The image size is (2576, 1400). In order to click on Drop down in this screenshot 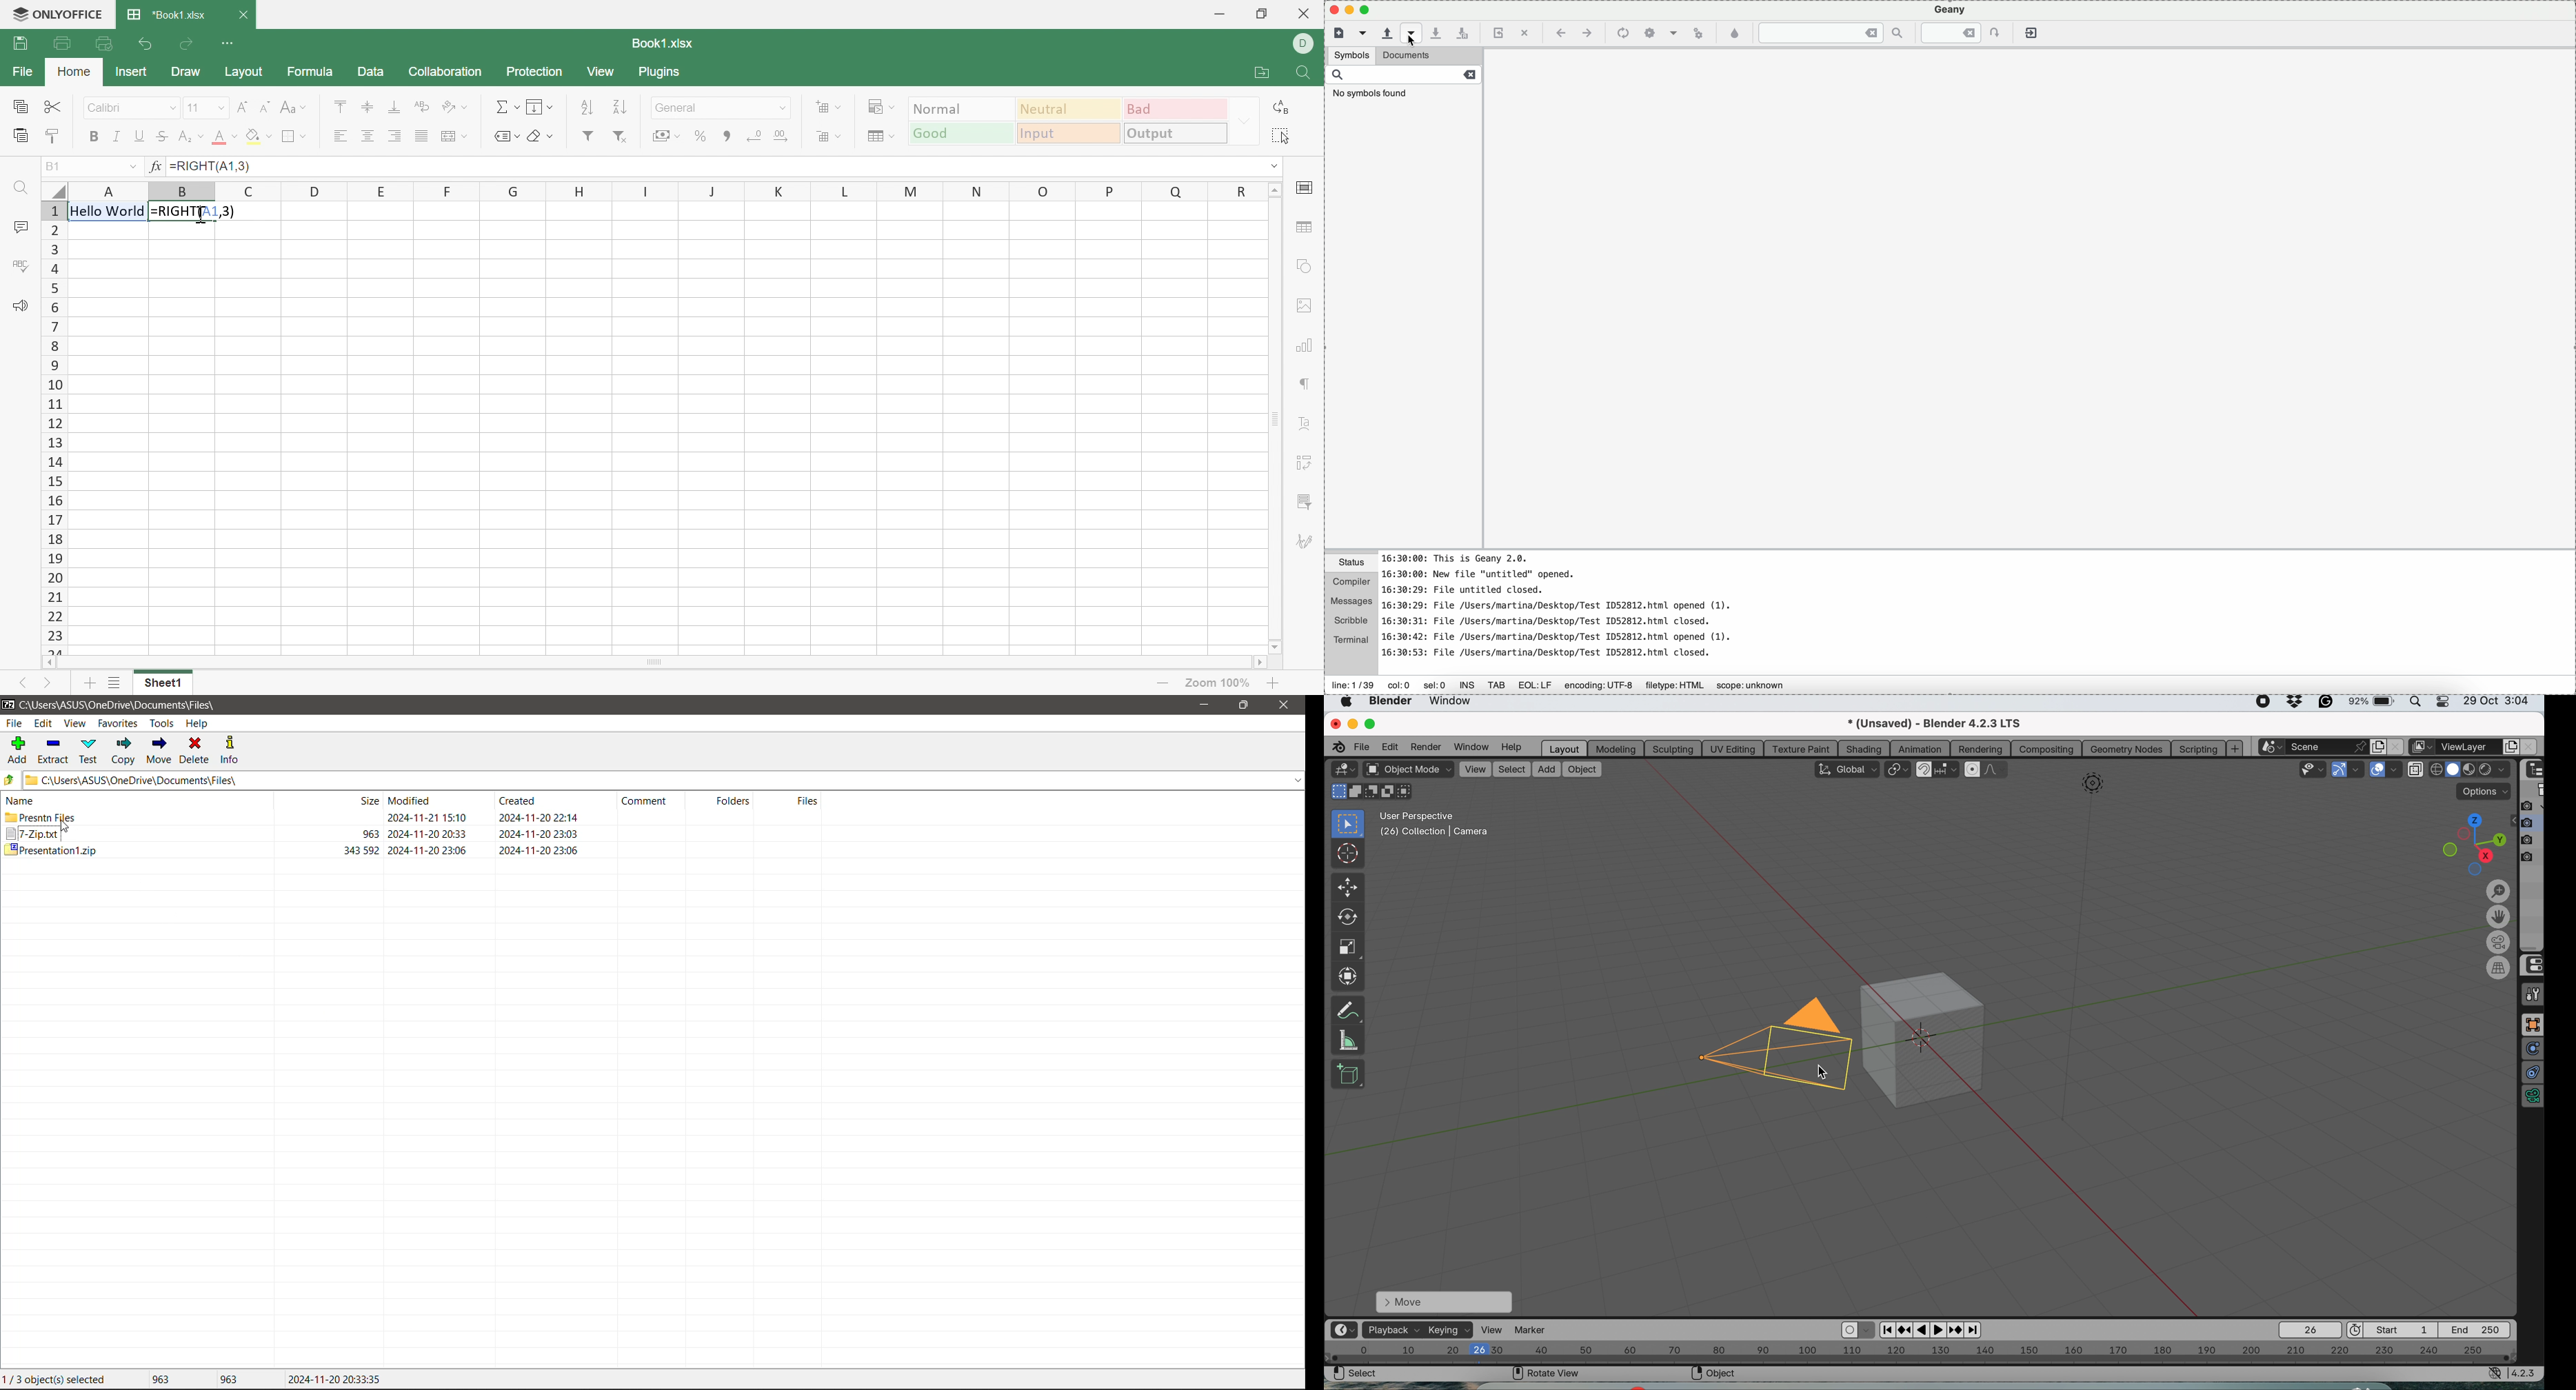, I will do `click(1242, 120)`.